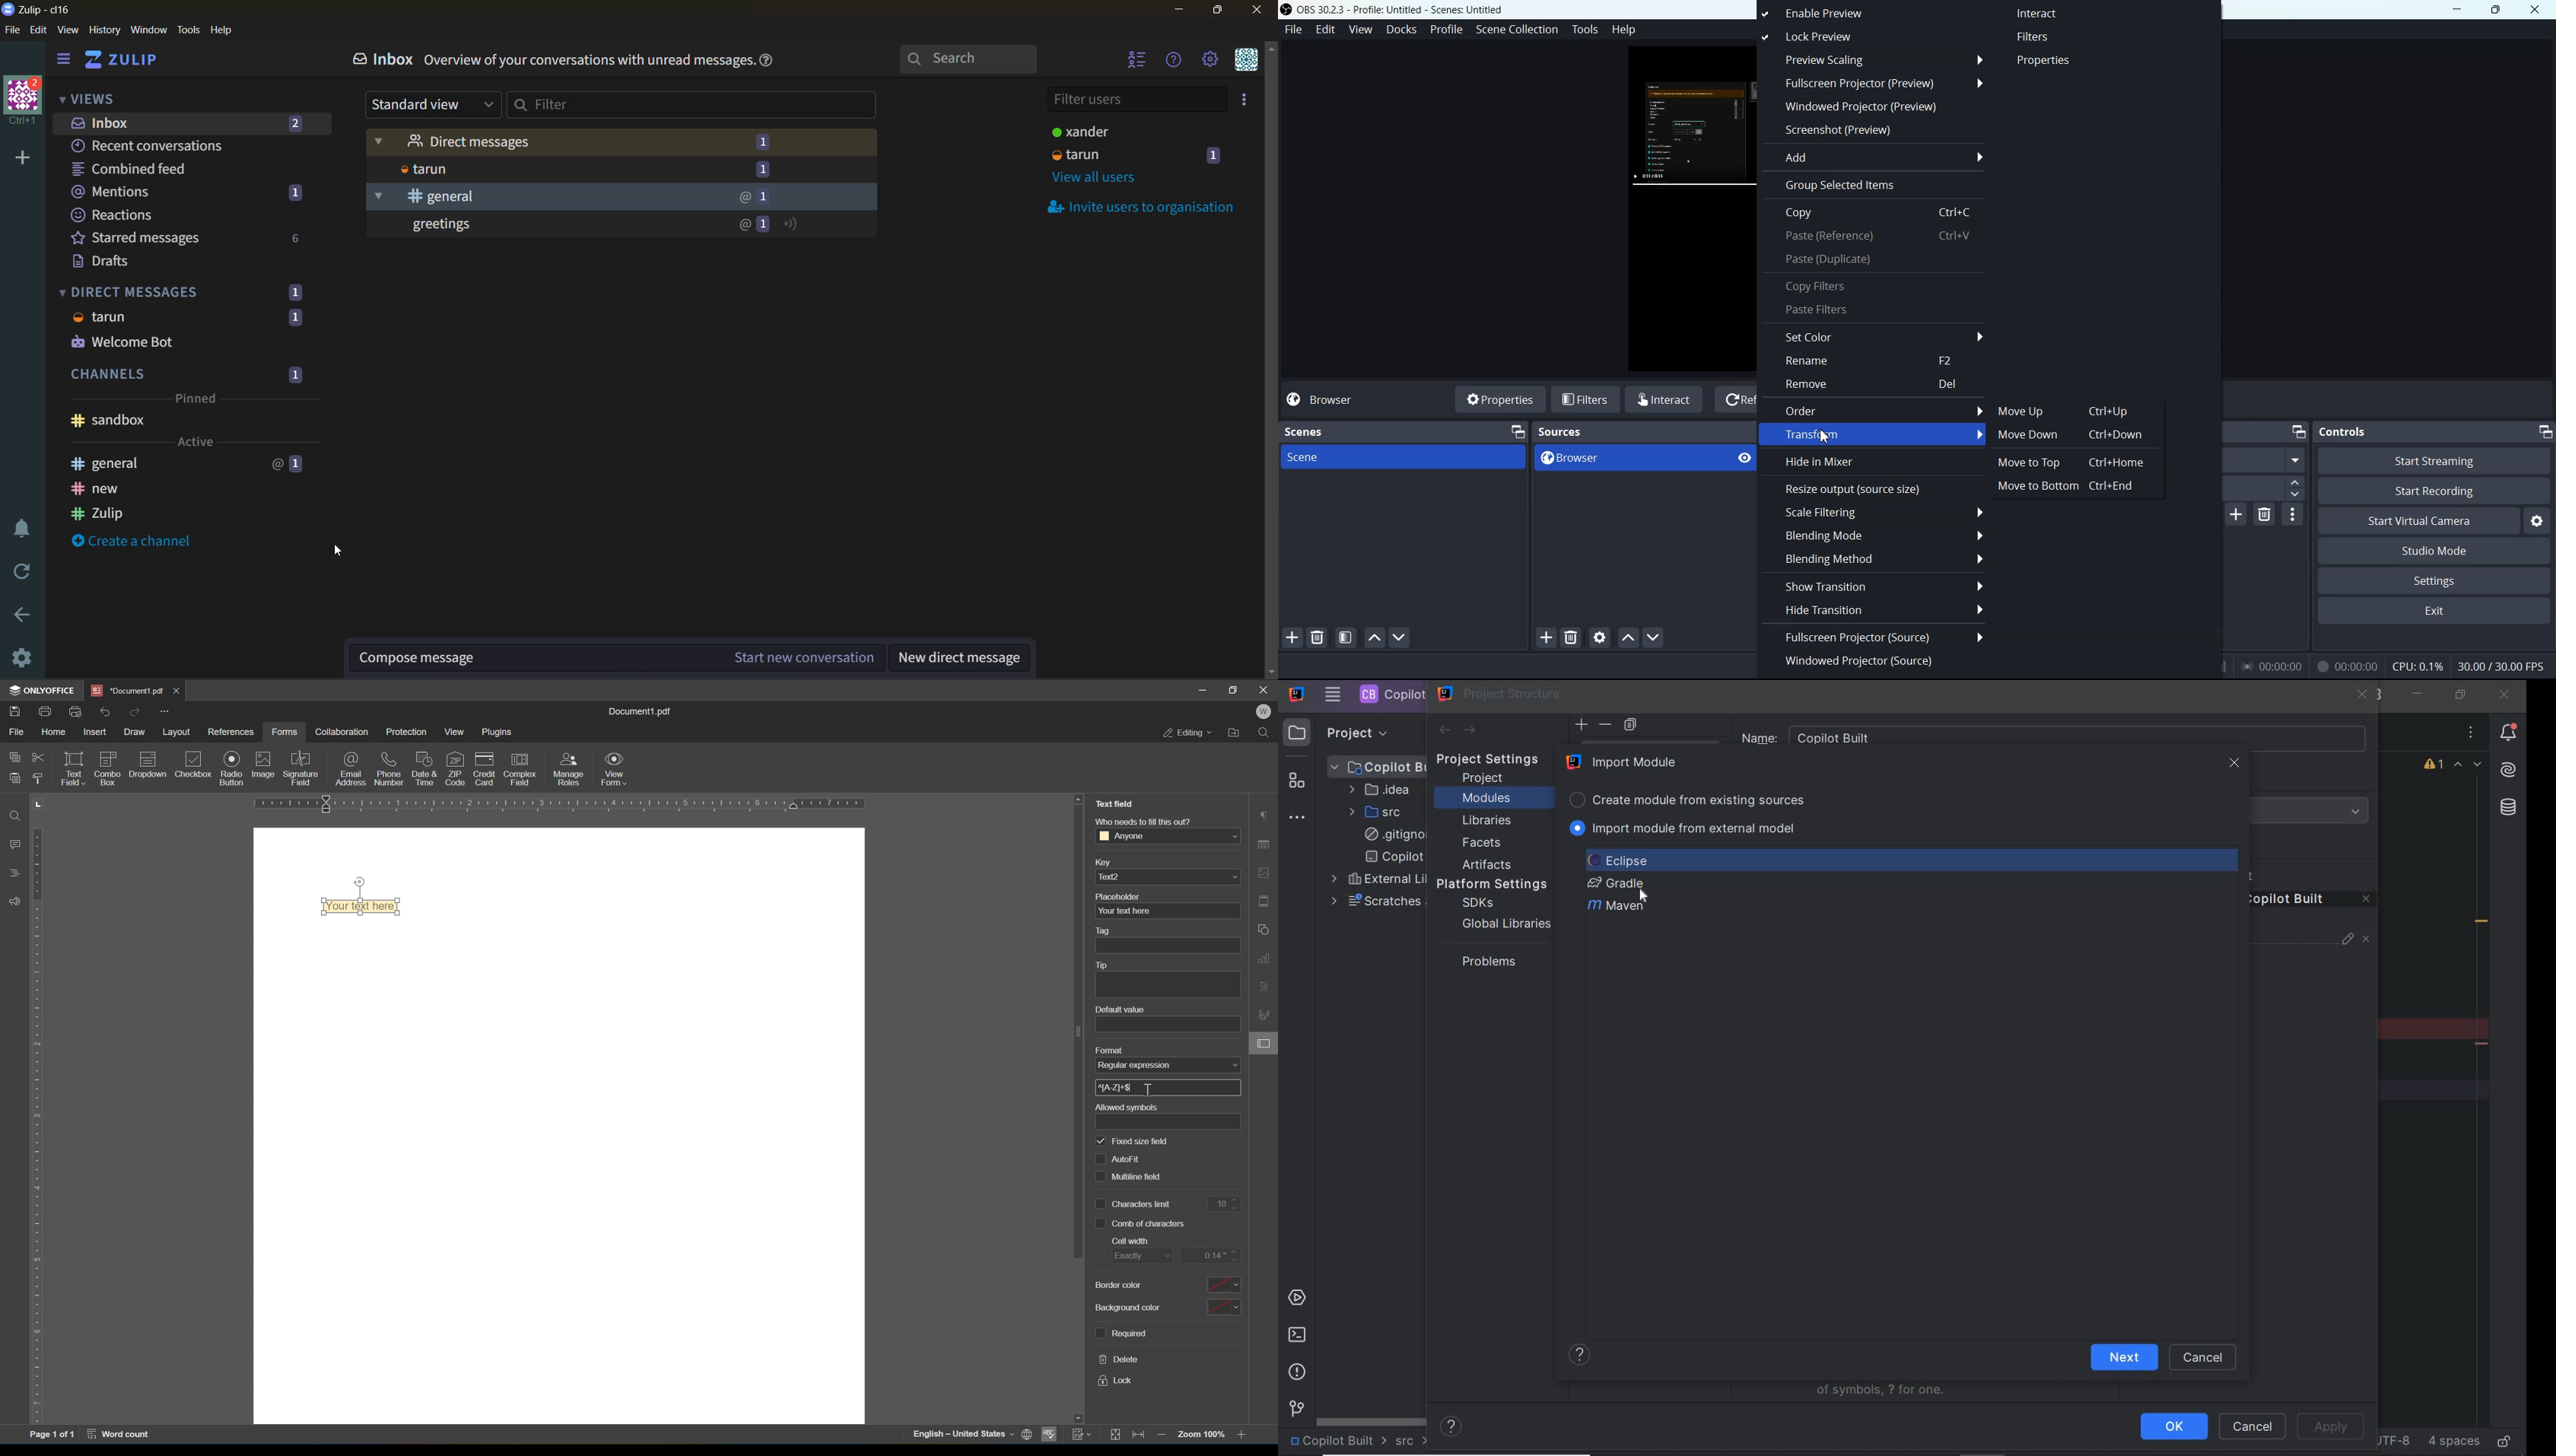 This screenshot has width=2576, height=1456. I want to click on Settings, so click(2537, 522).